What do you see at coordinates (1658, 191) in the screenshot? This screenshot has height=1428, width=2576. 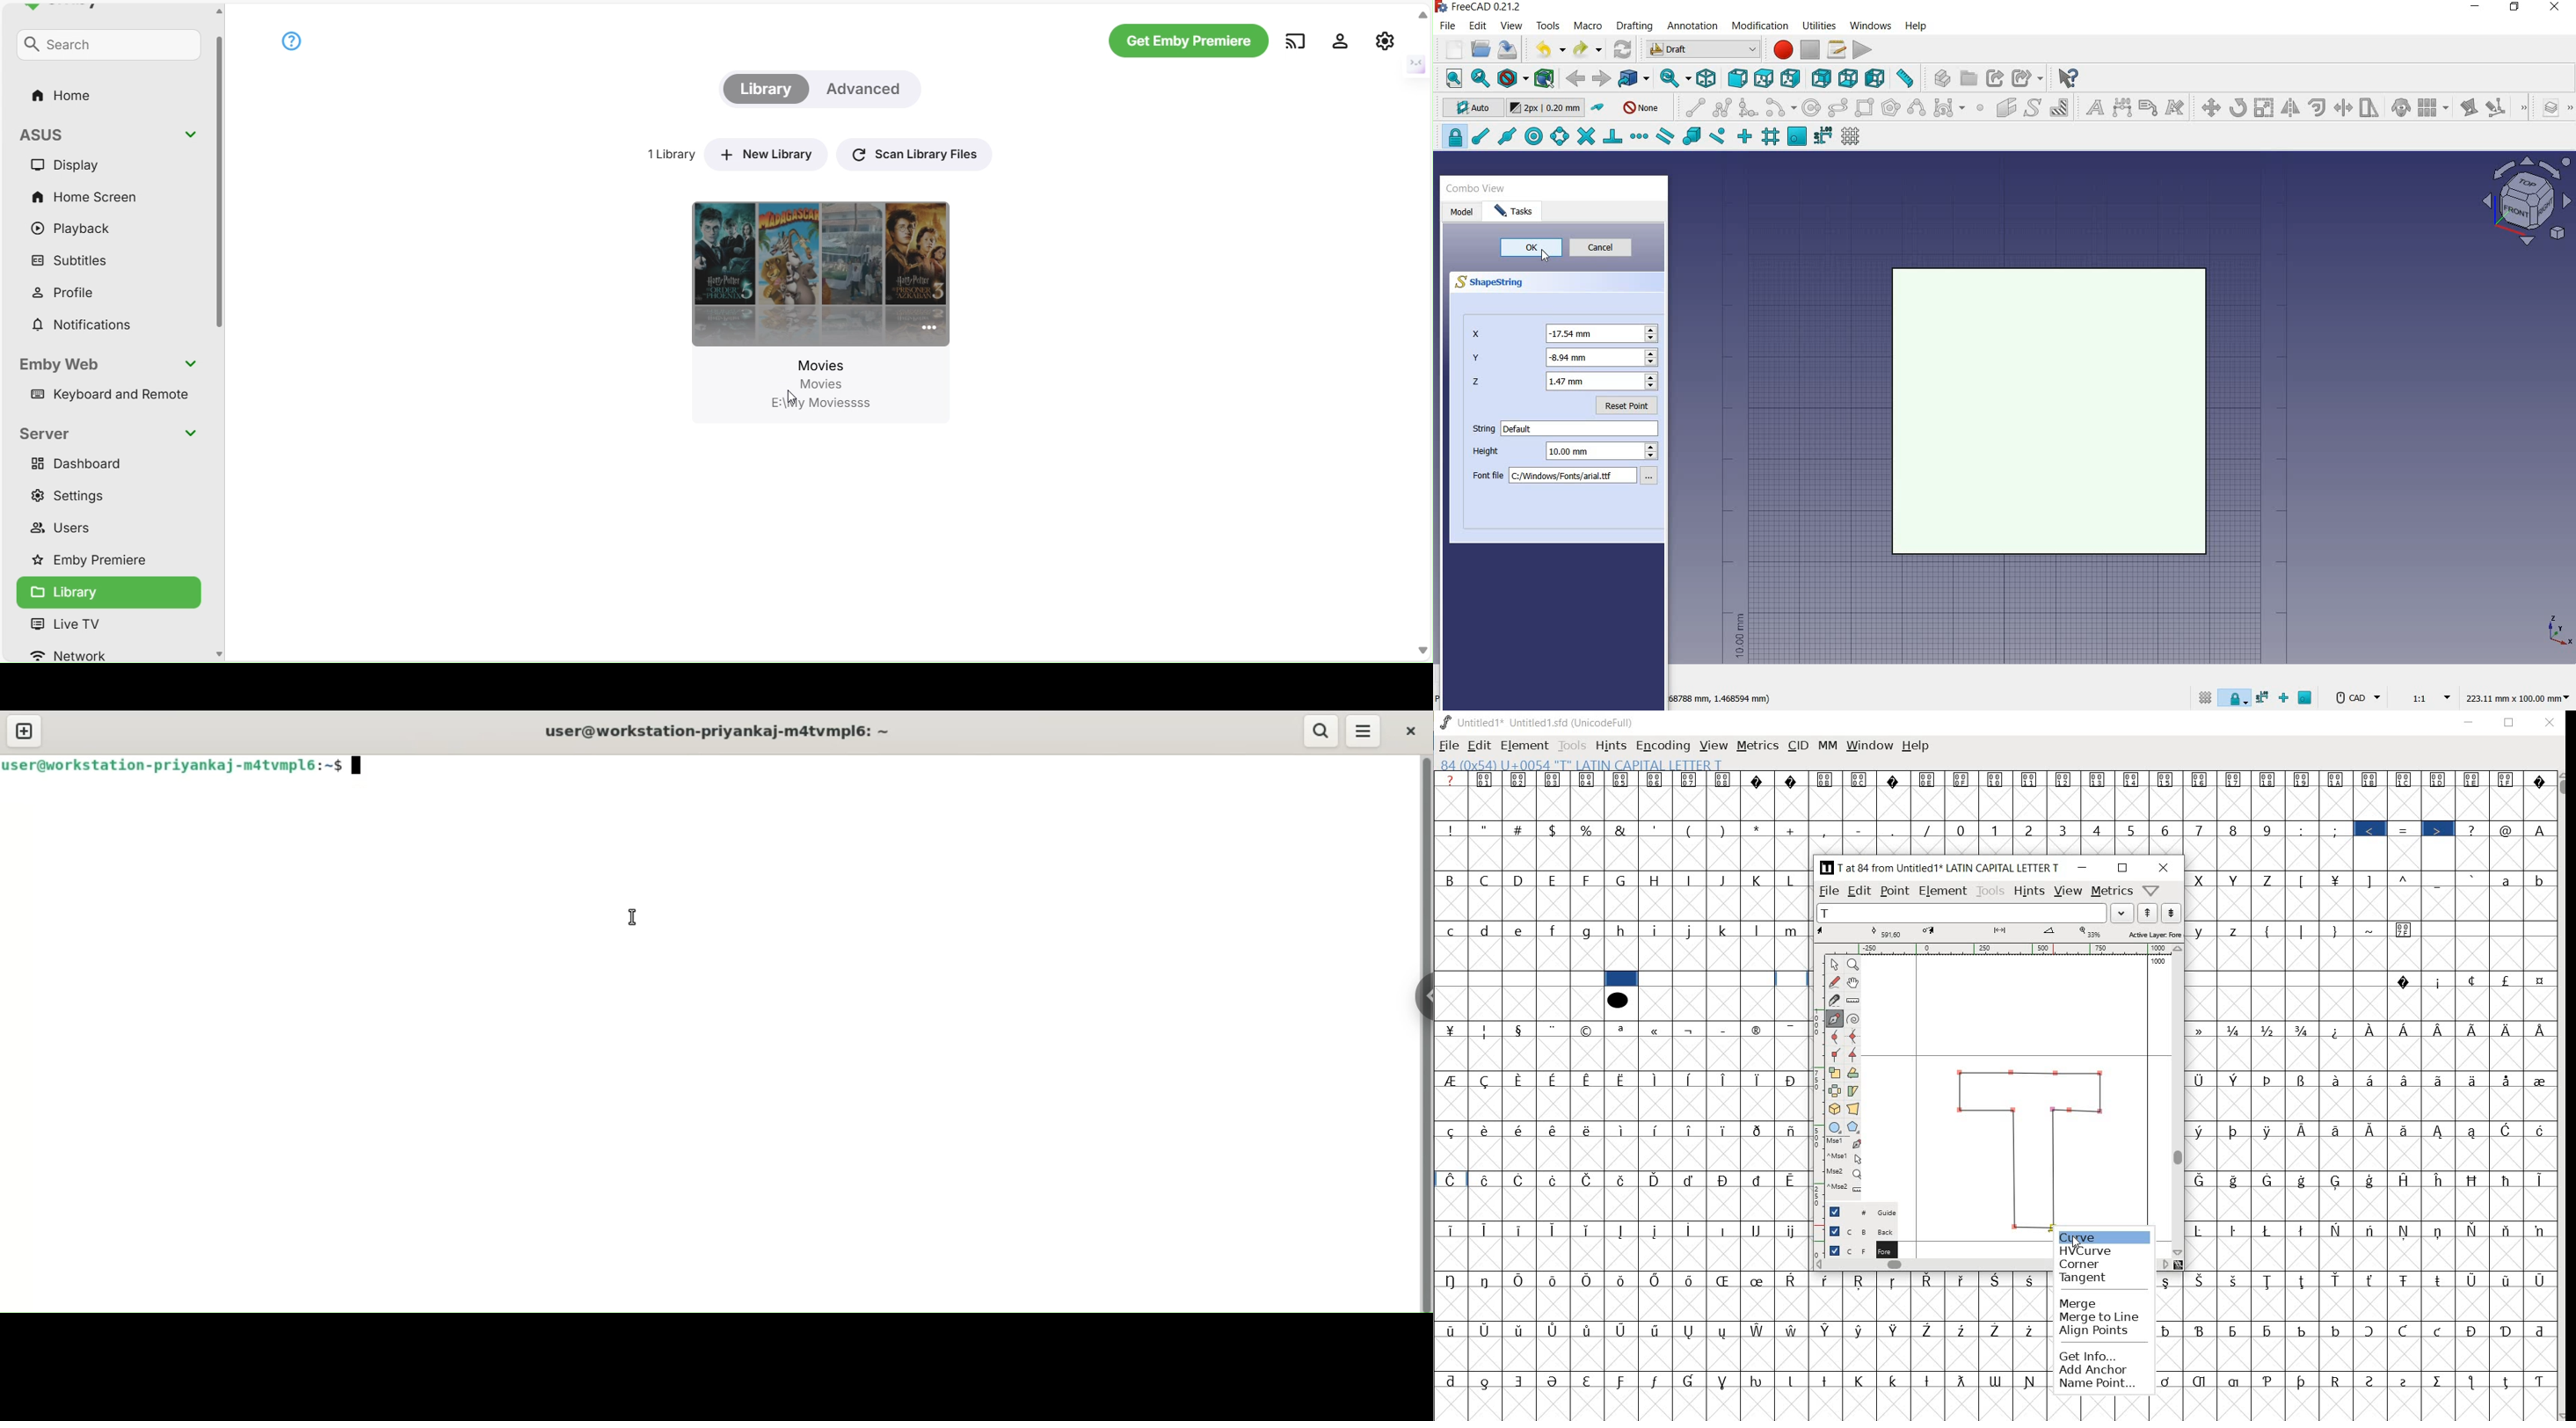 I see `close` at bounding box center [1658, 191].